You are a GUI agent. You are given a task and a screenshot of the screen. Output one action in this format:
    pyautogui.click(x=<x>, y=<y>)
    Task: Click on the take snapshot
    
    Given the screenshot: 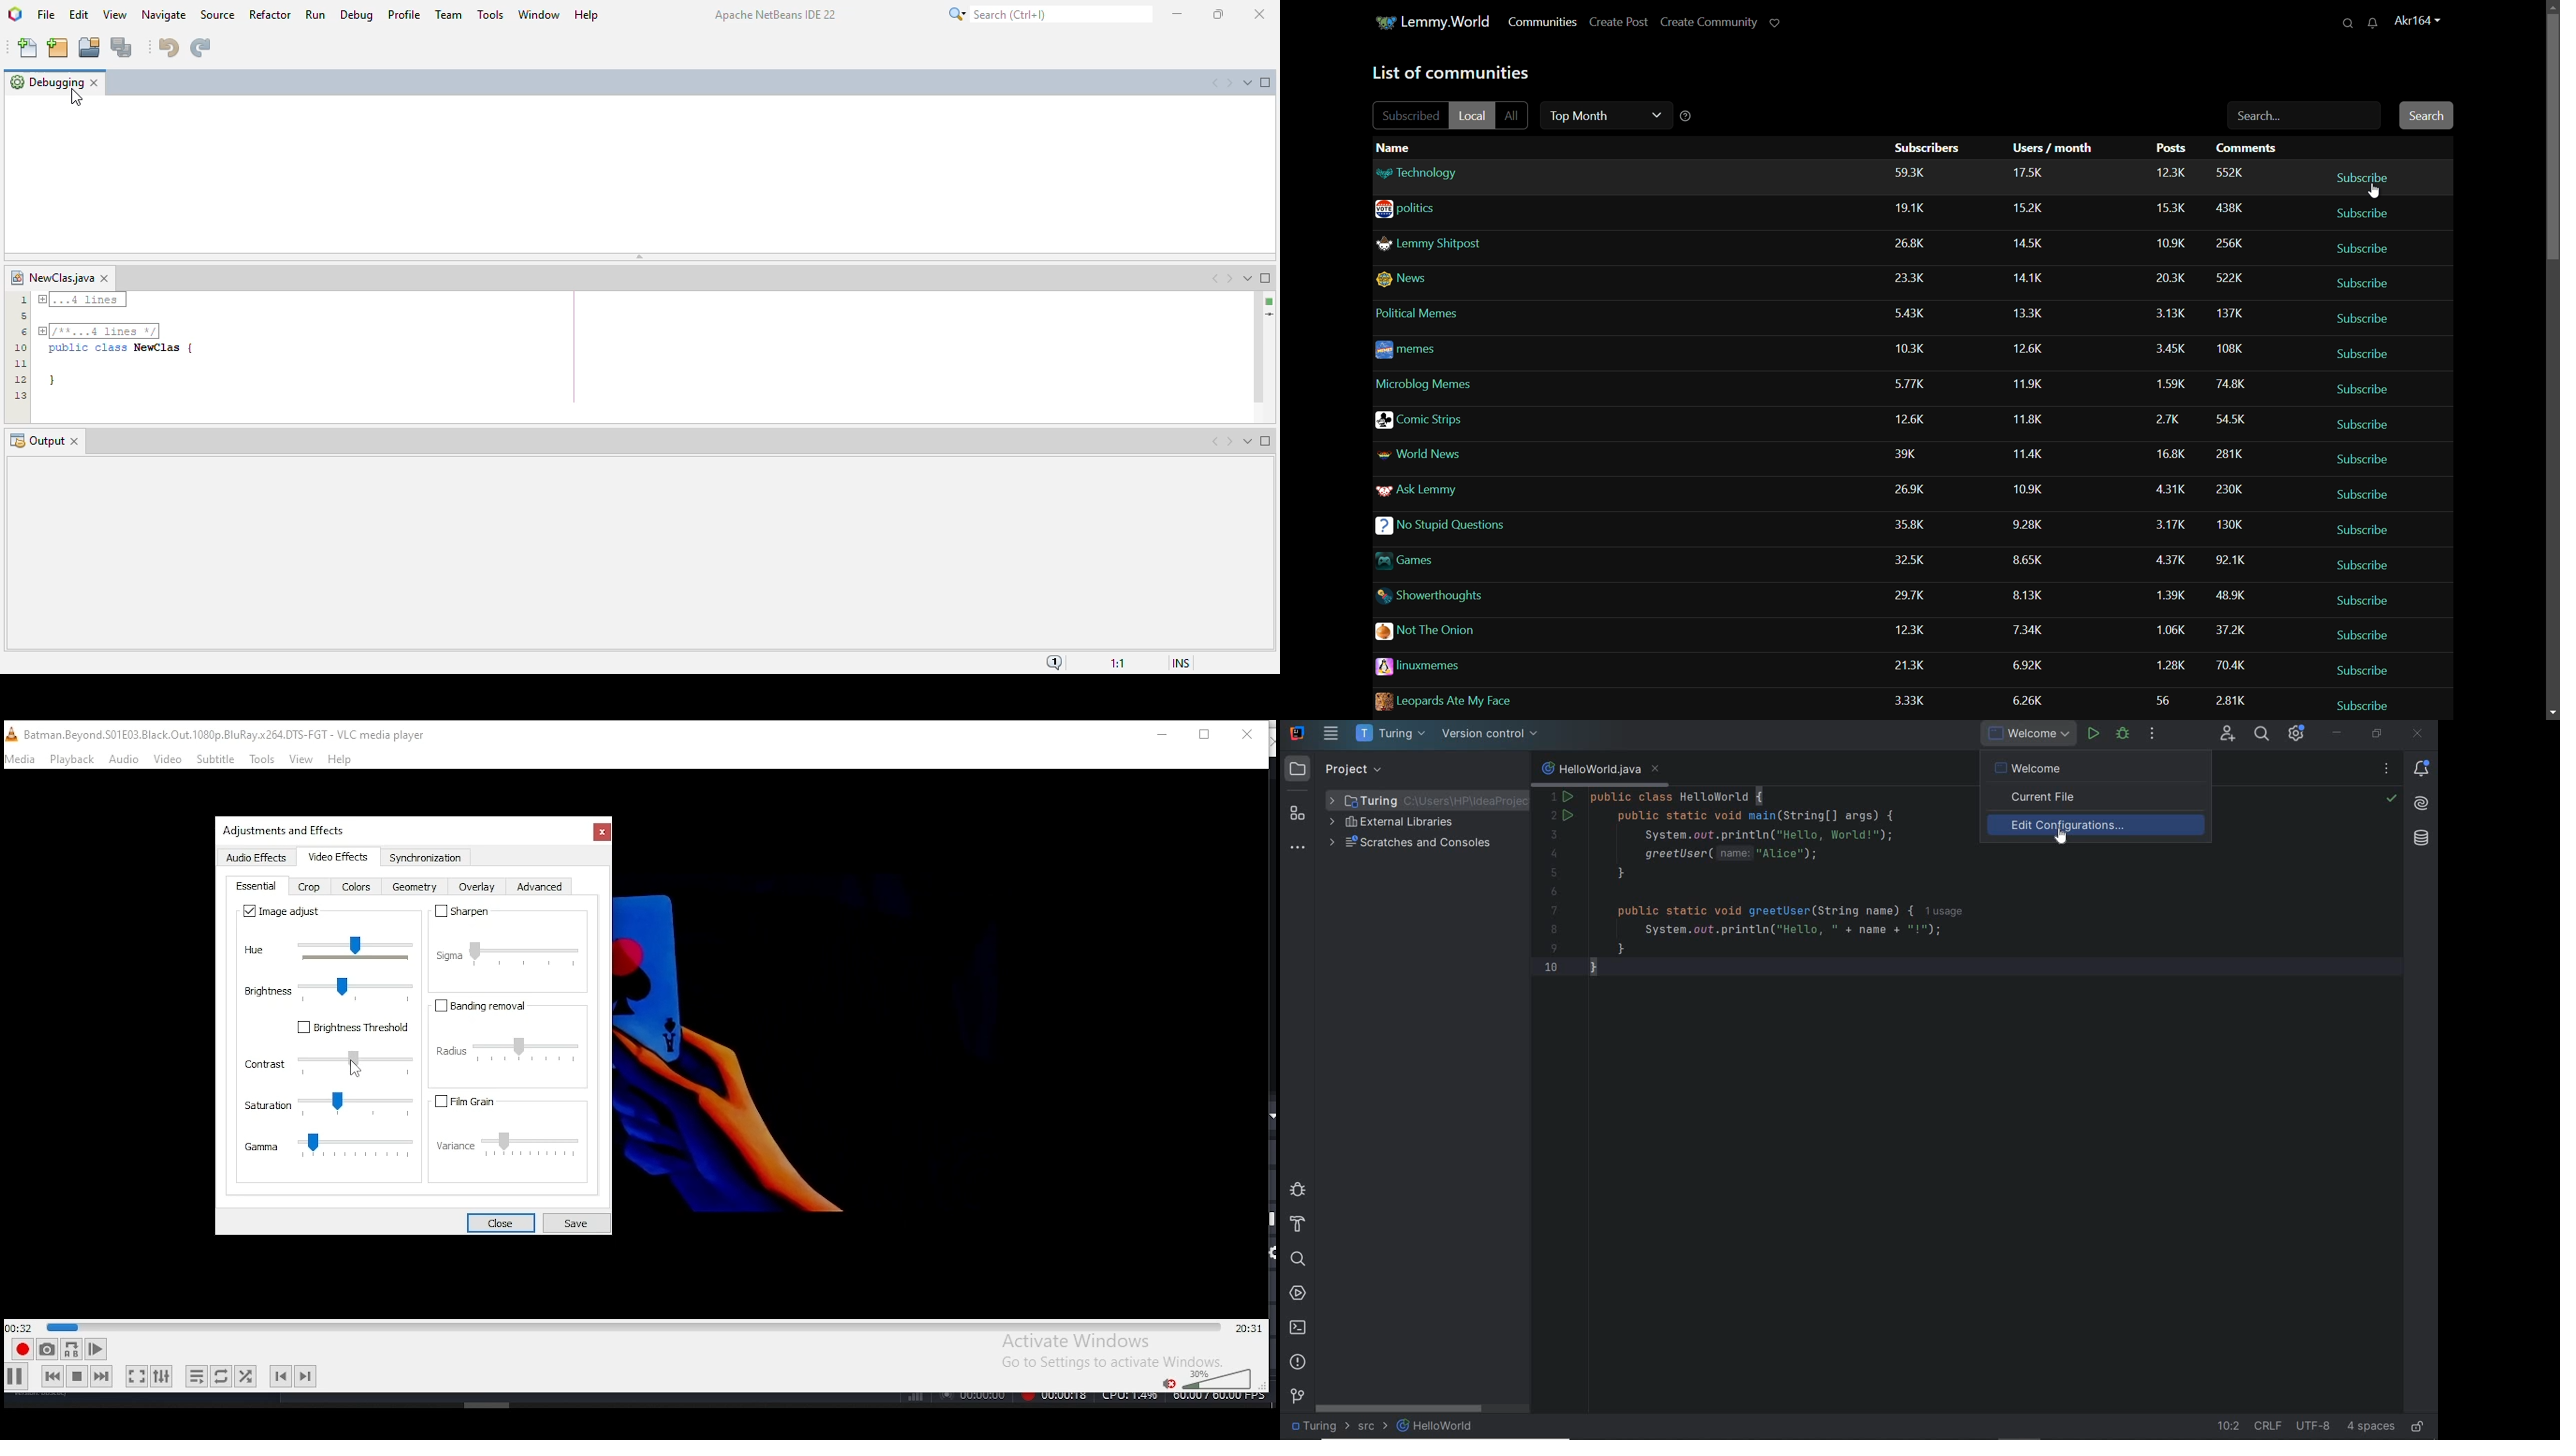 What is the action you would take?
    pyautogui.click(x=44, y=1352)
    